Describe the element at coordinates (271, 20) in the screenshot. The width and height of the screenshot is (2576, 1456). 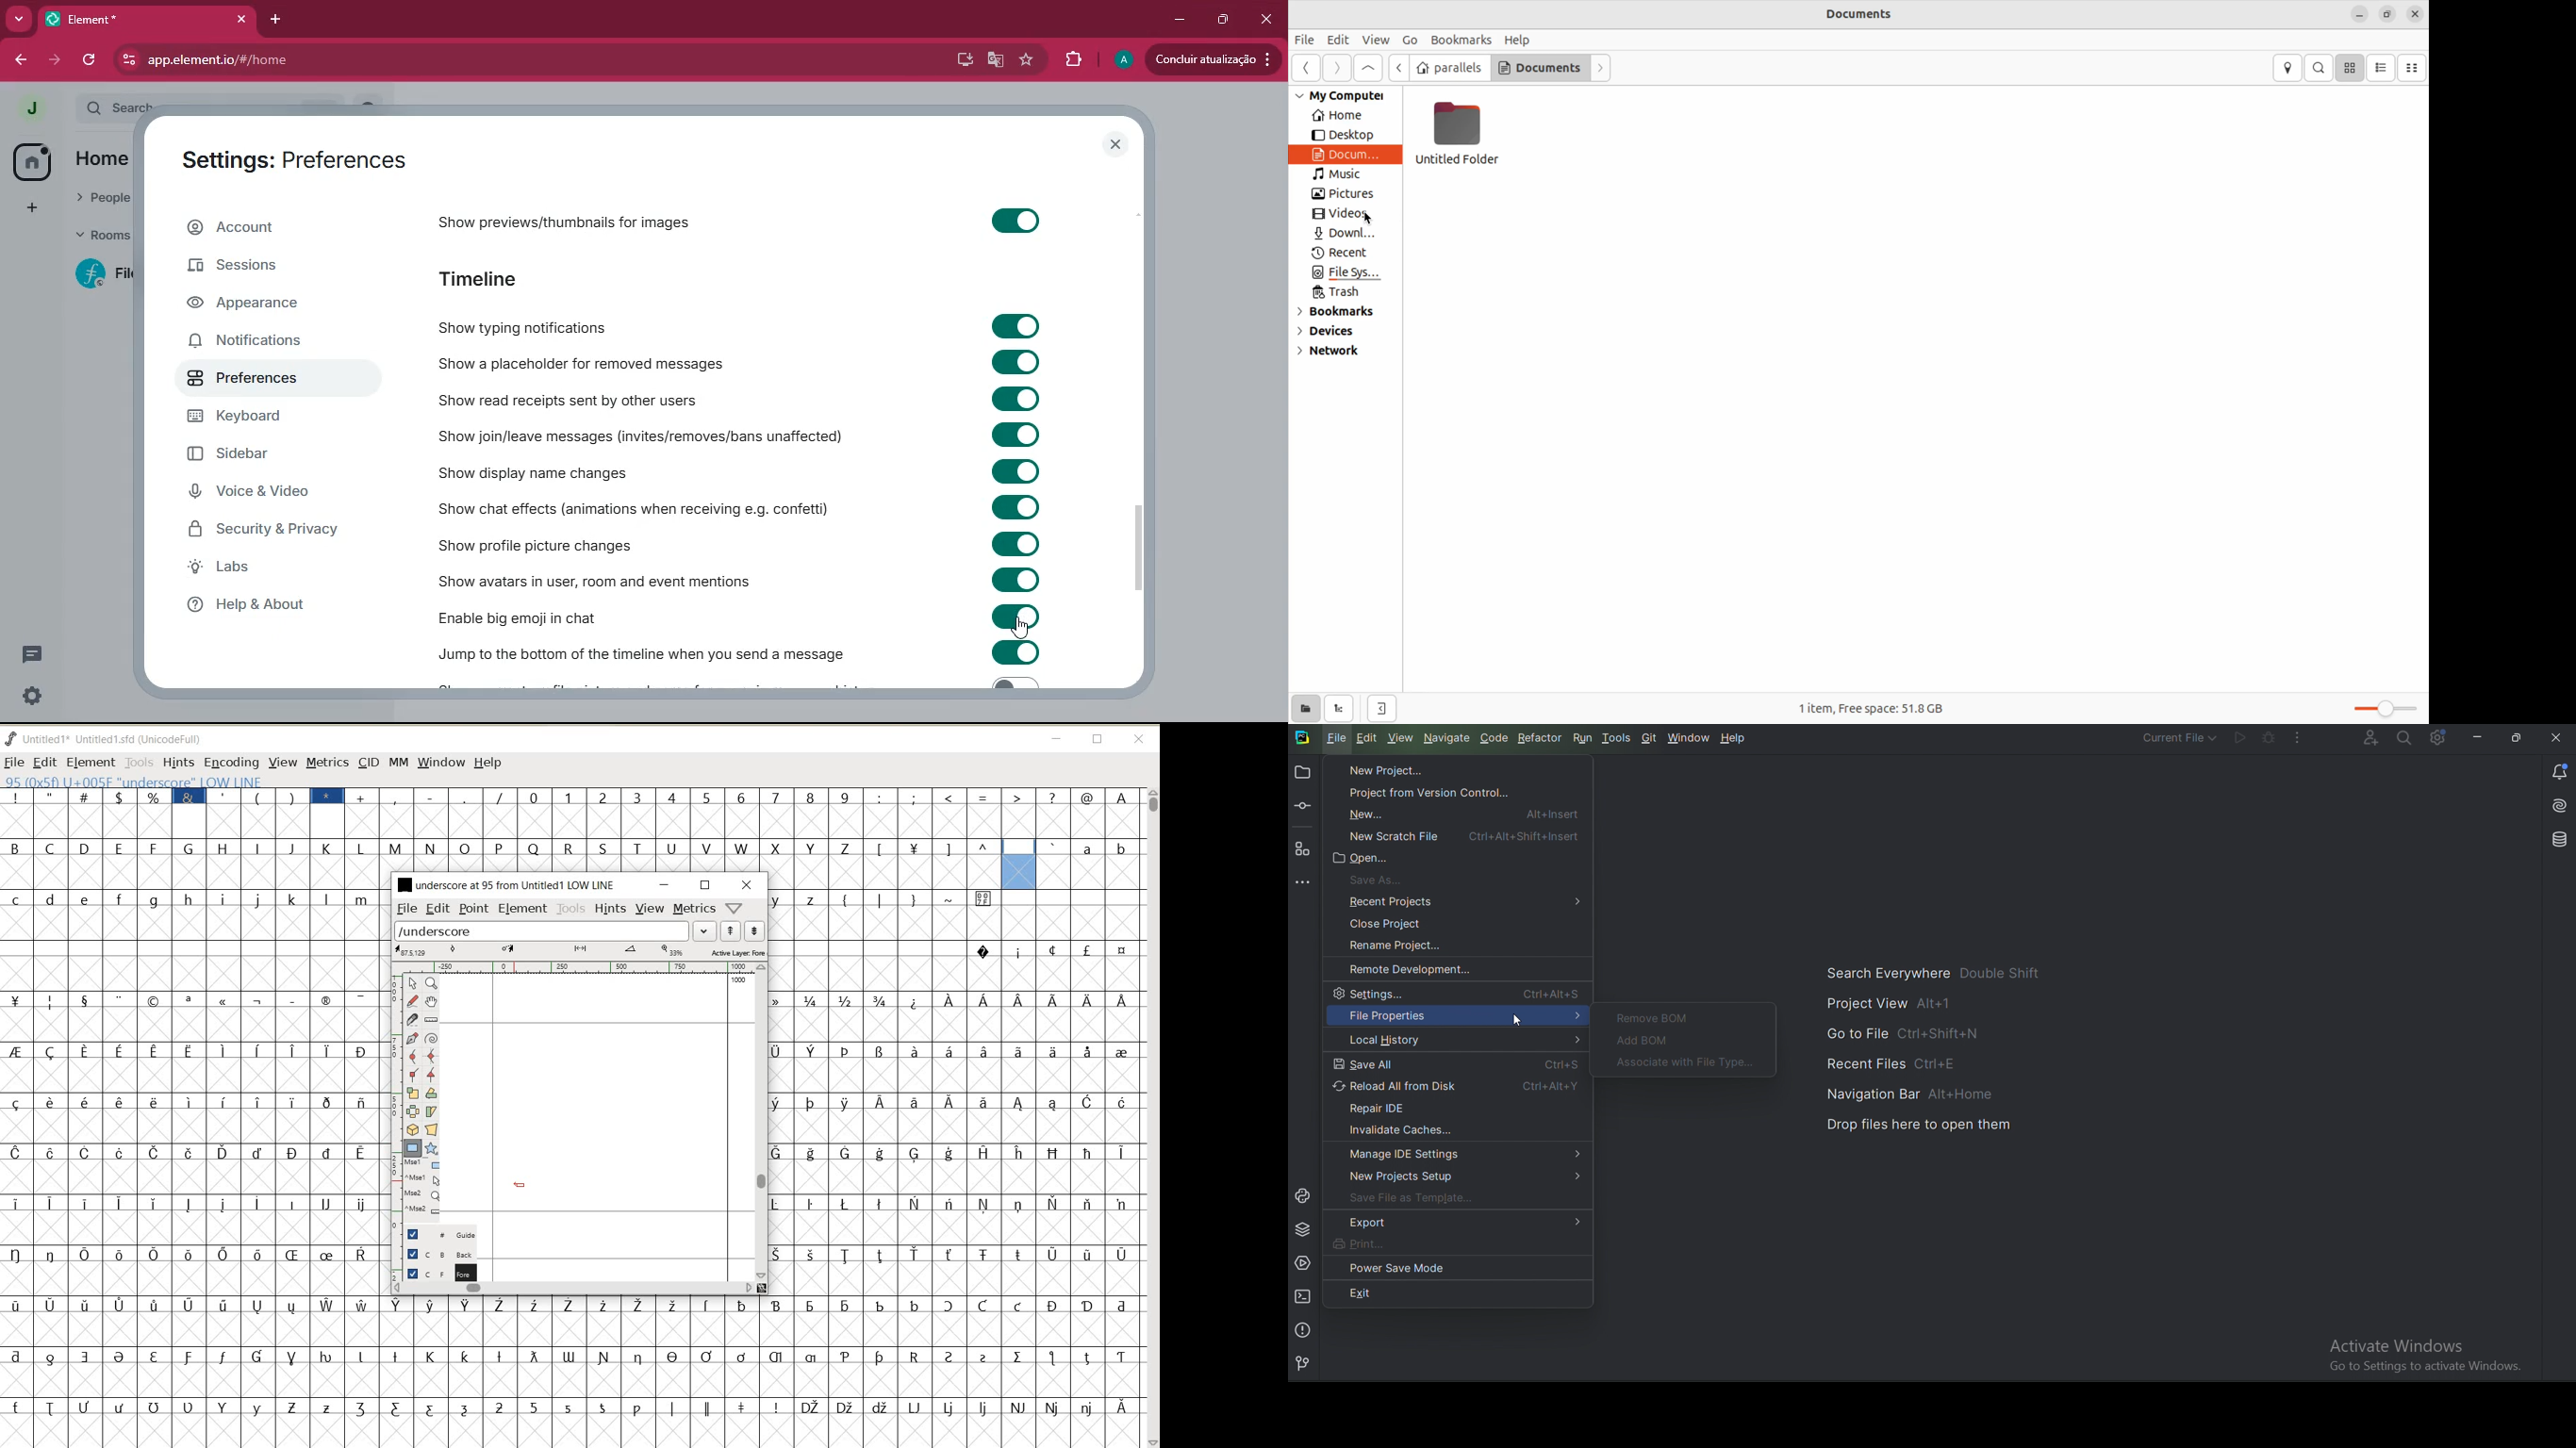
I see `add tab` at that location.